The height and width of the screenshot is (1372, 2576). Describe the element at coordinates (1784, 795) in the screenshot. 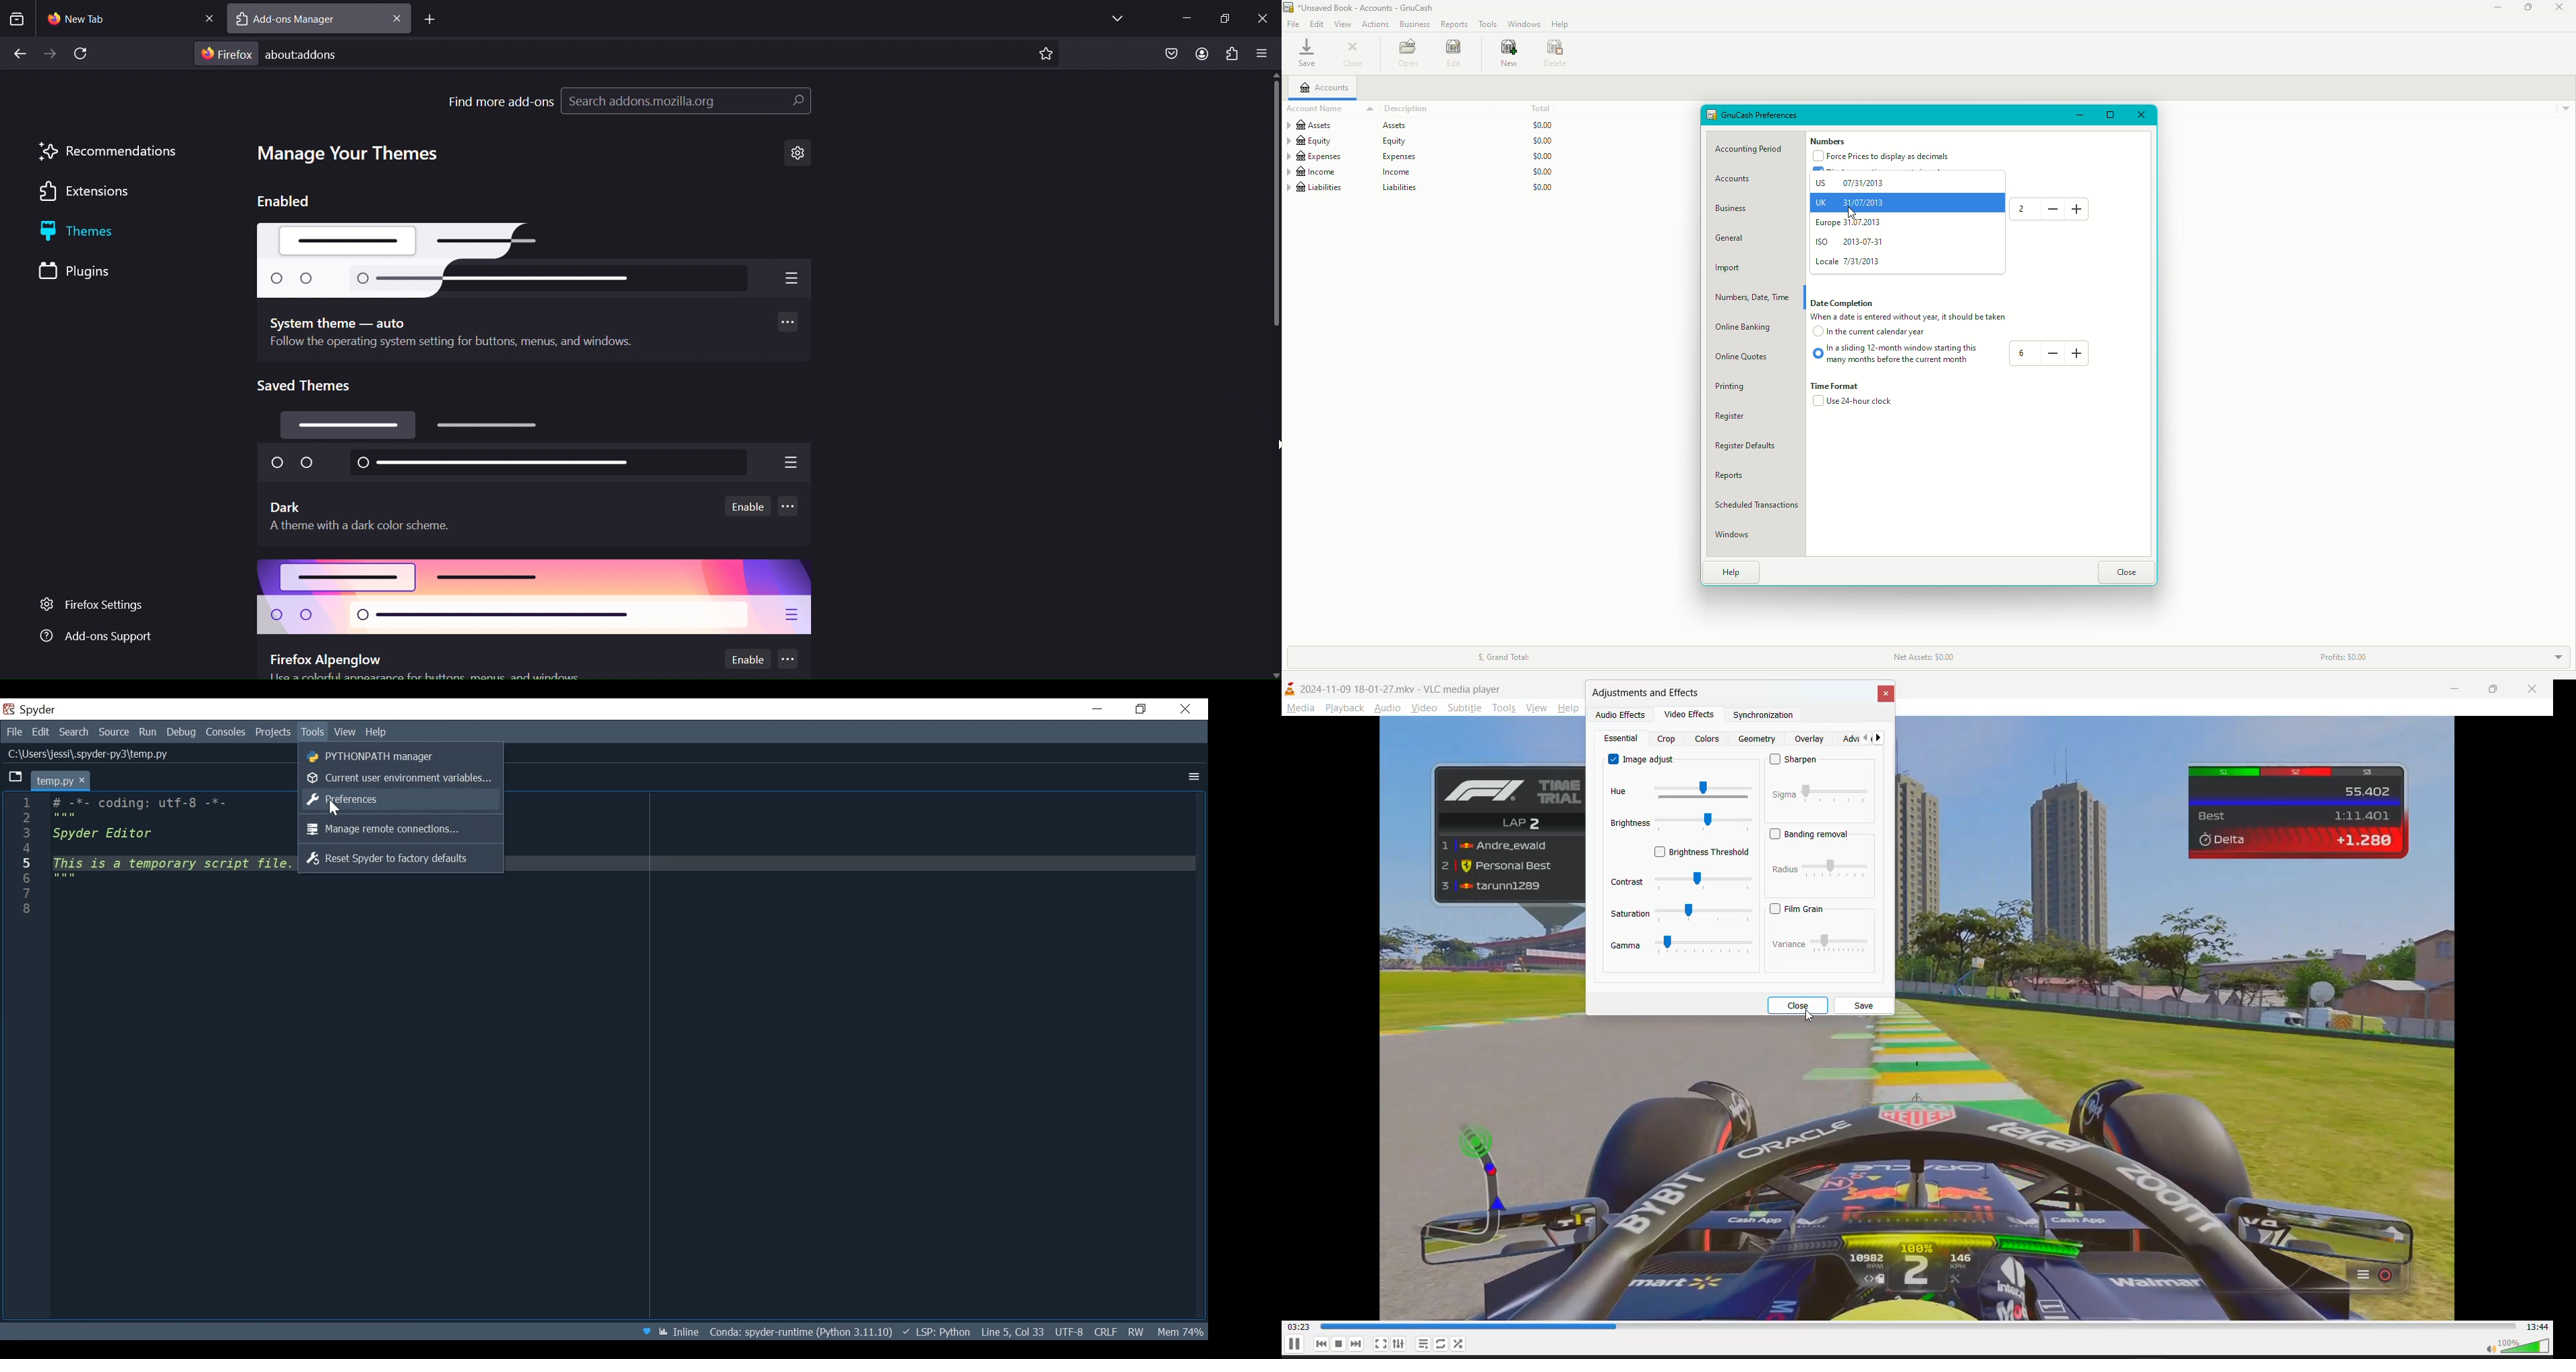

I see `sigma` at that location.